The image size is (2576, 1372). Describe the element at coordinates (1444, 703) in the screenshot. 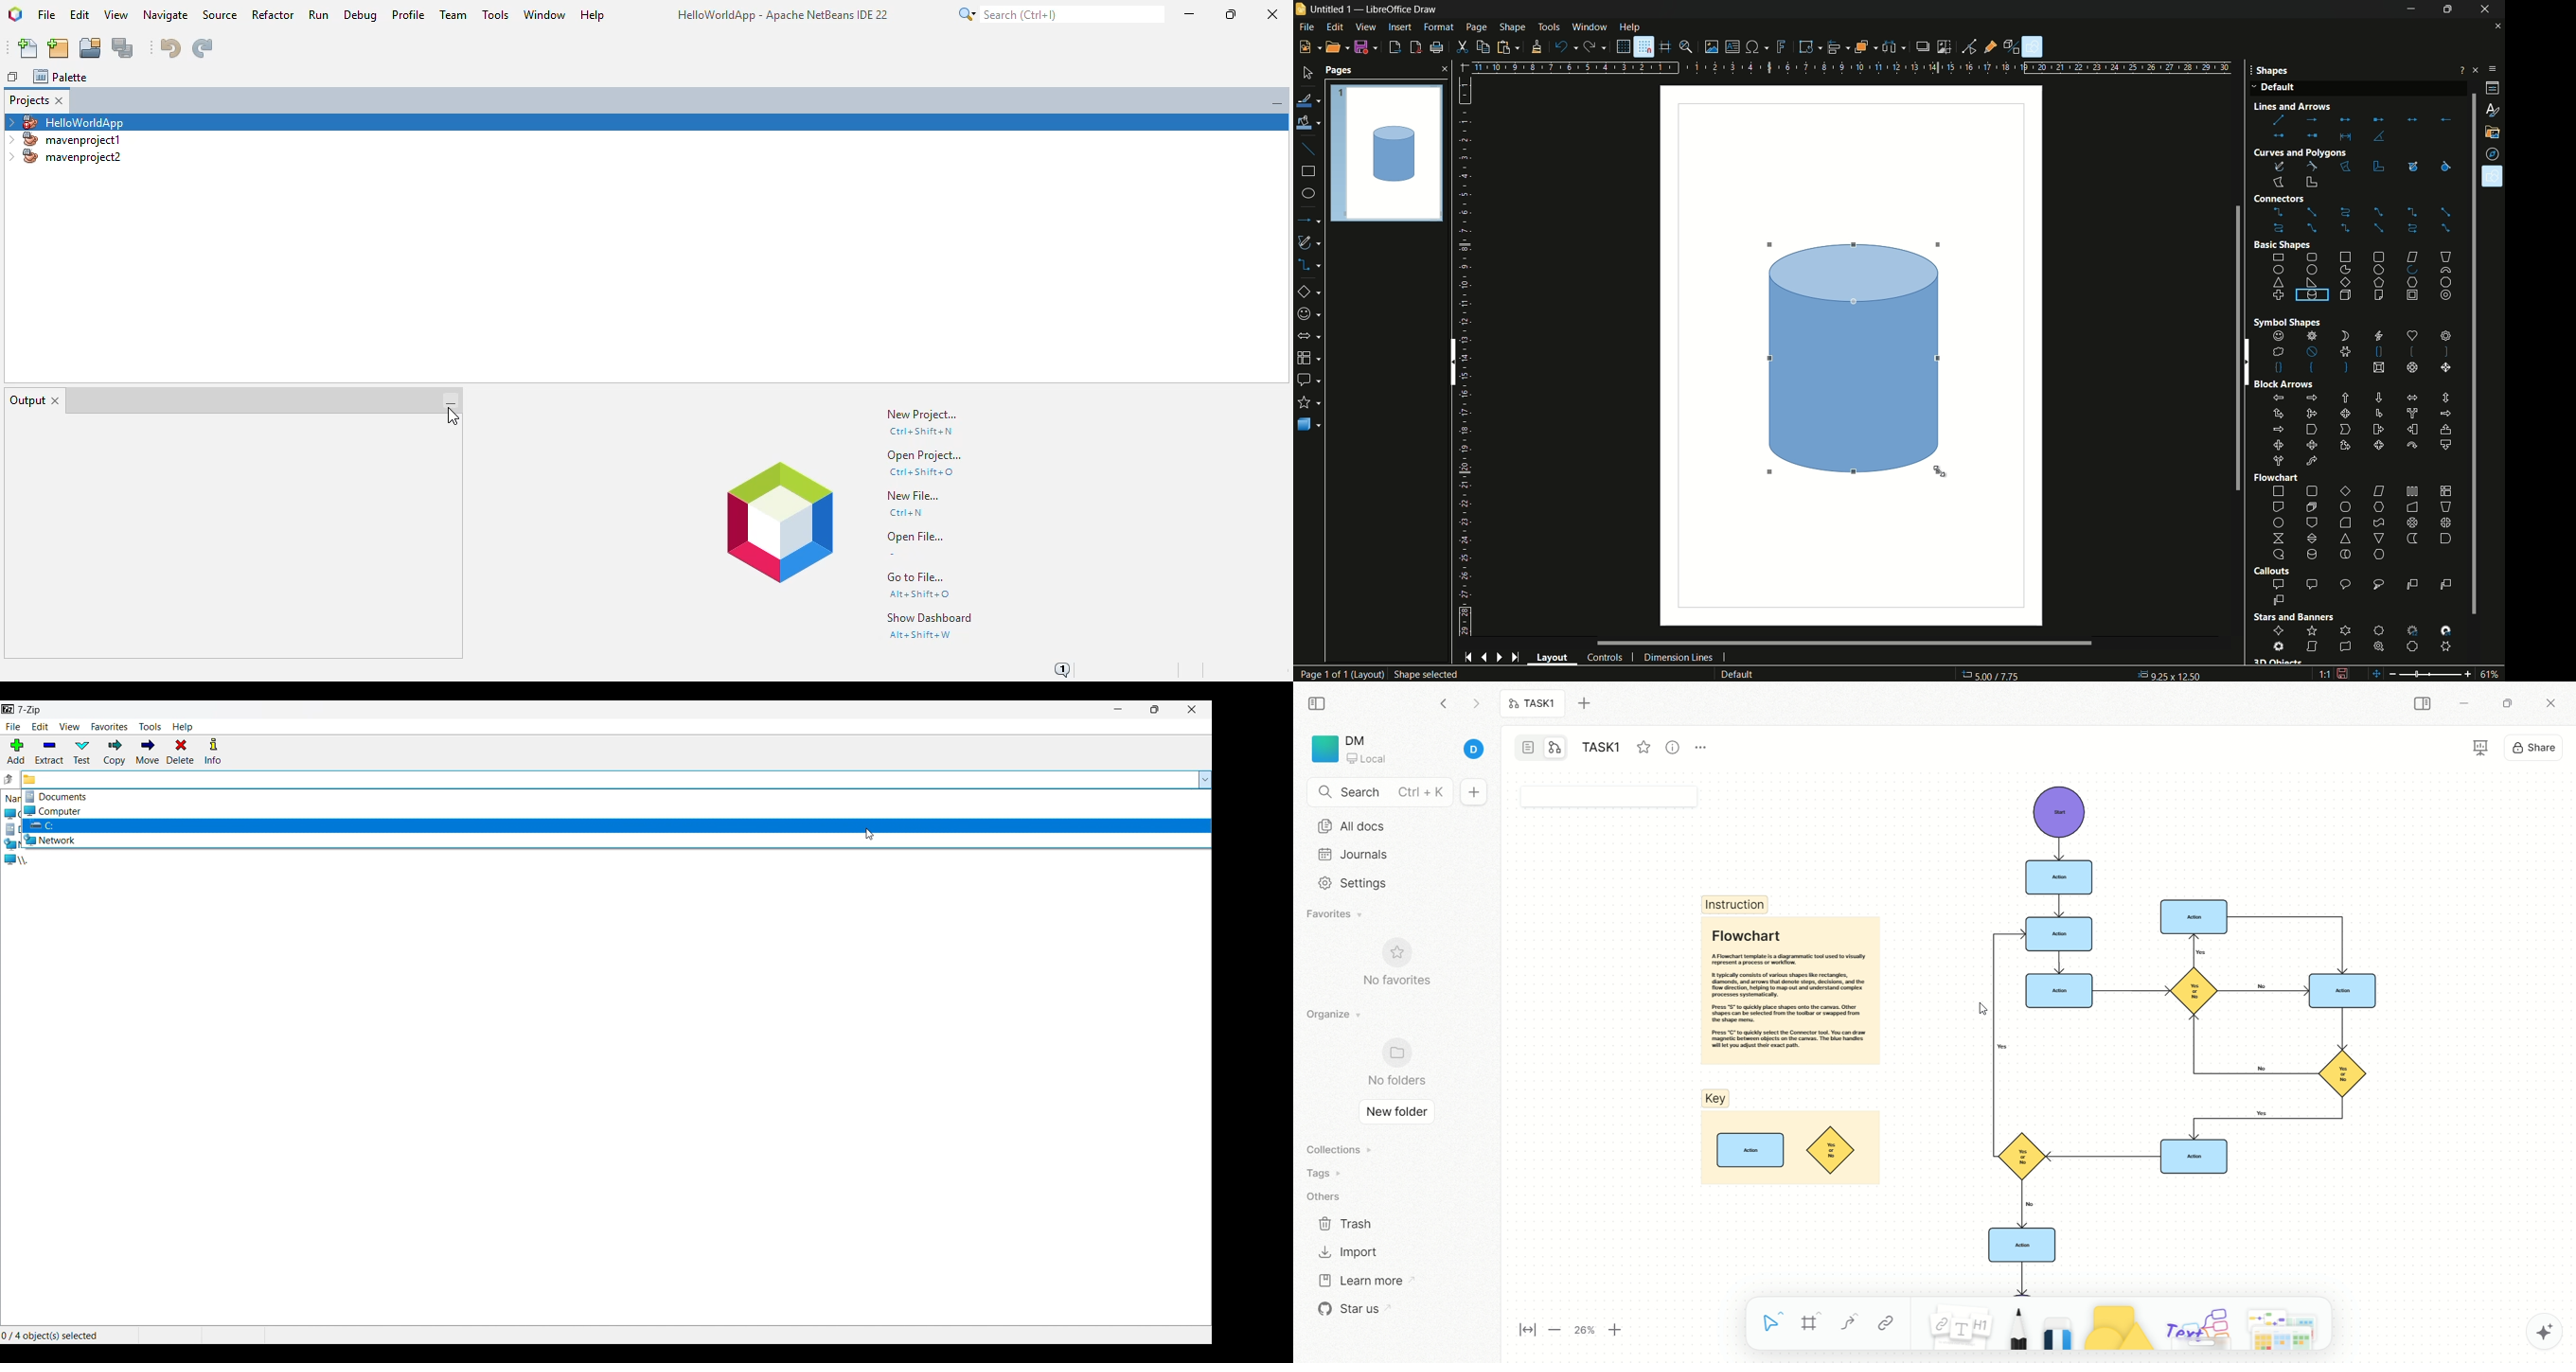

I see `go backward` at that location.